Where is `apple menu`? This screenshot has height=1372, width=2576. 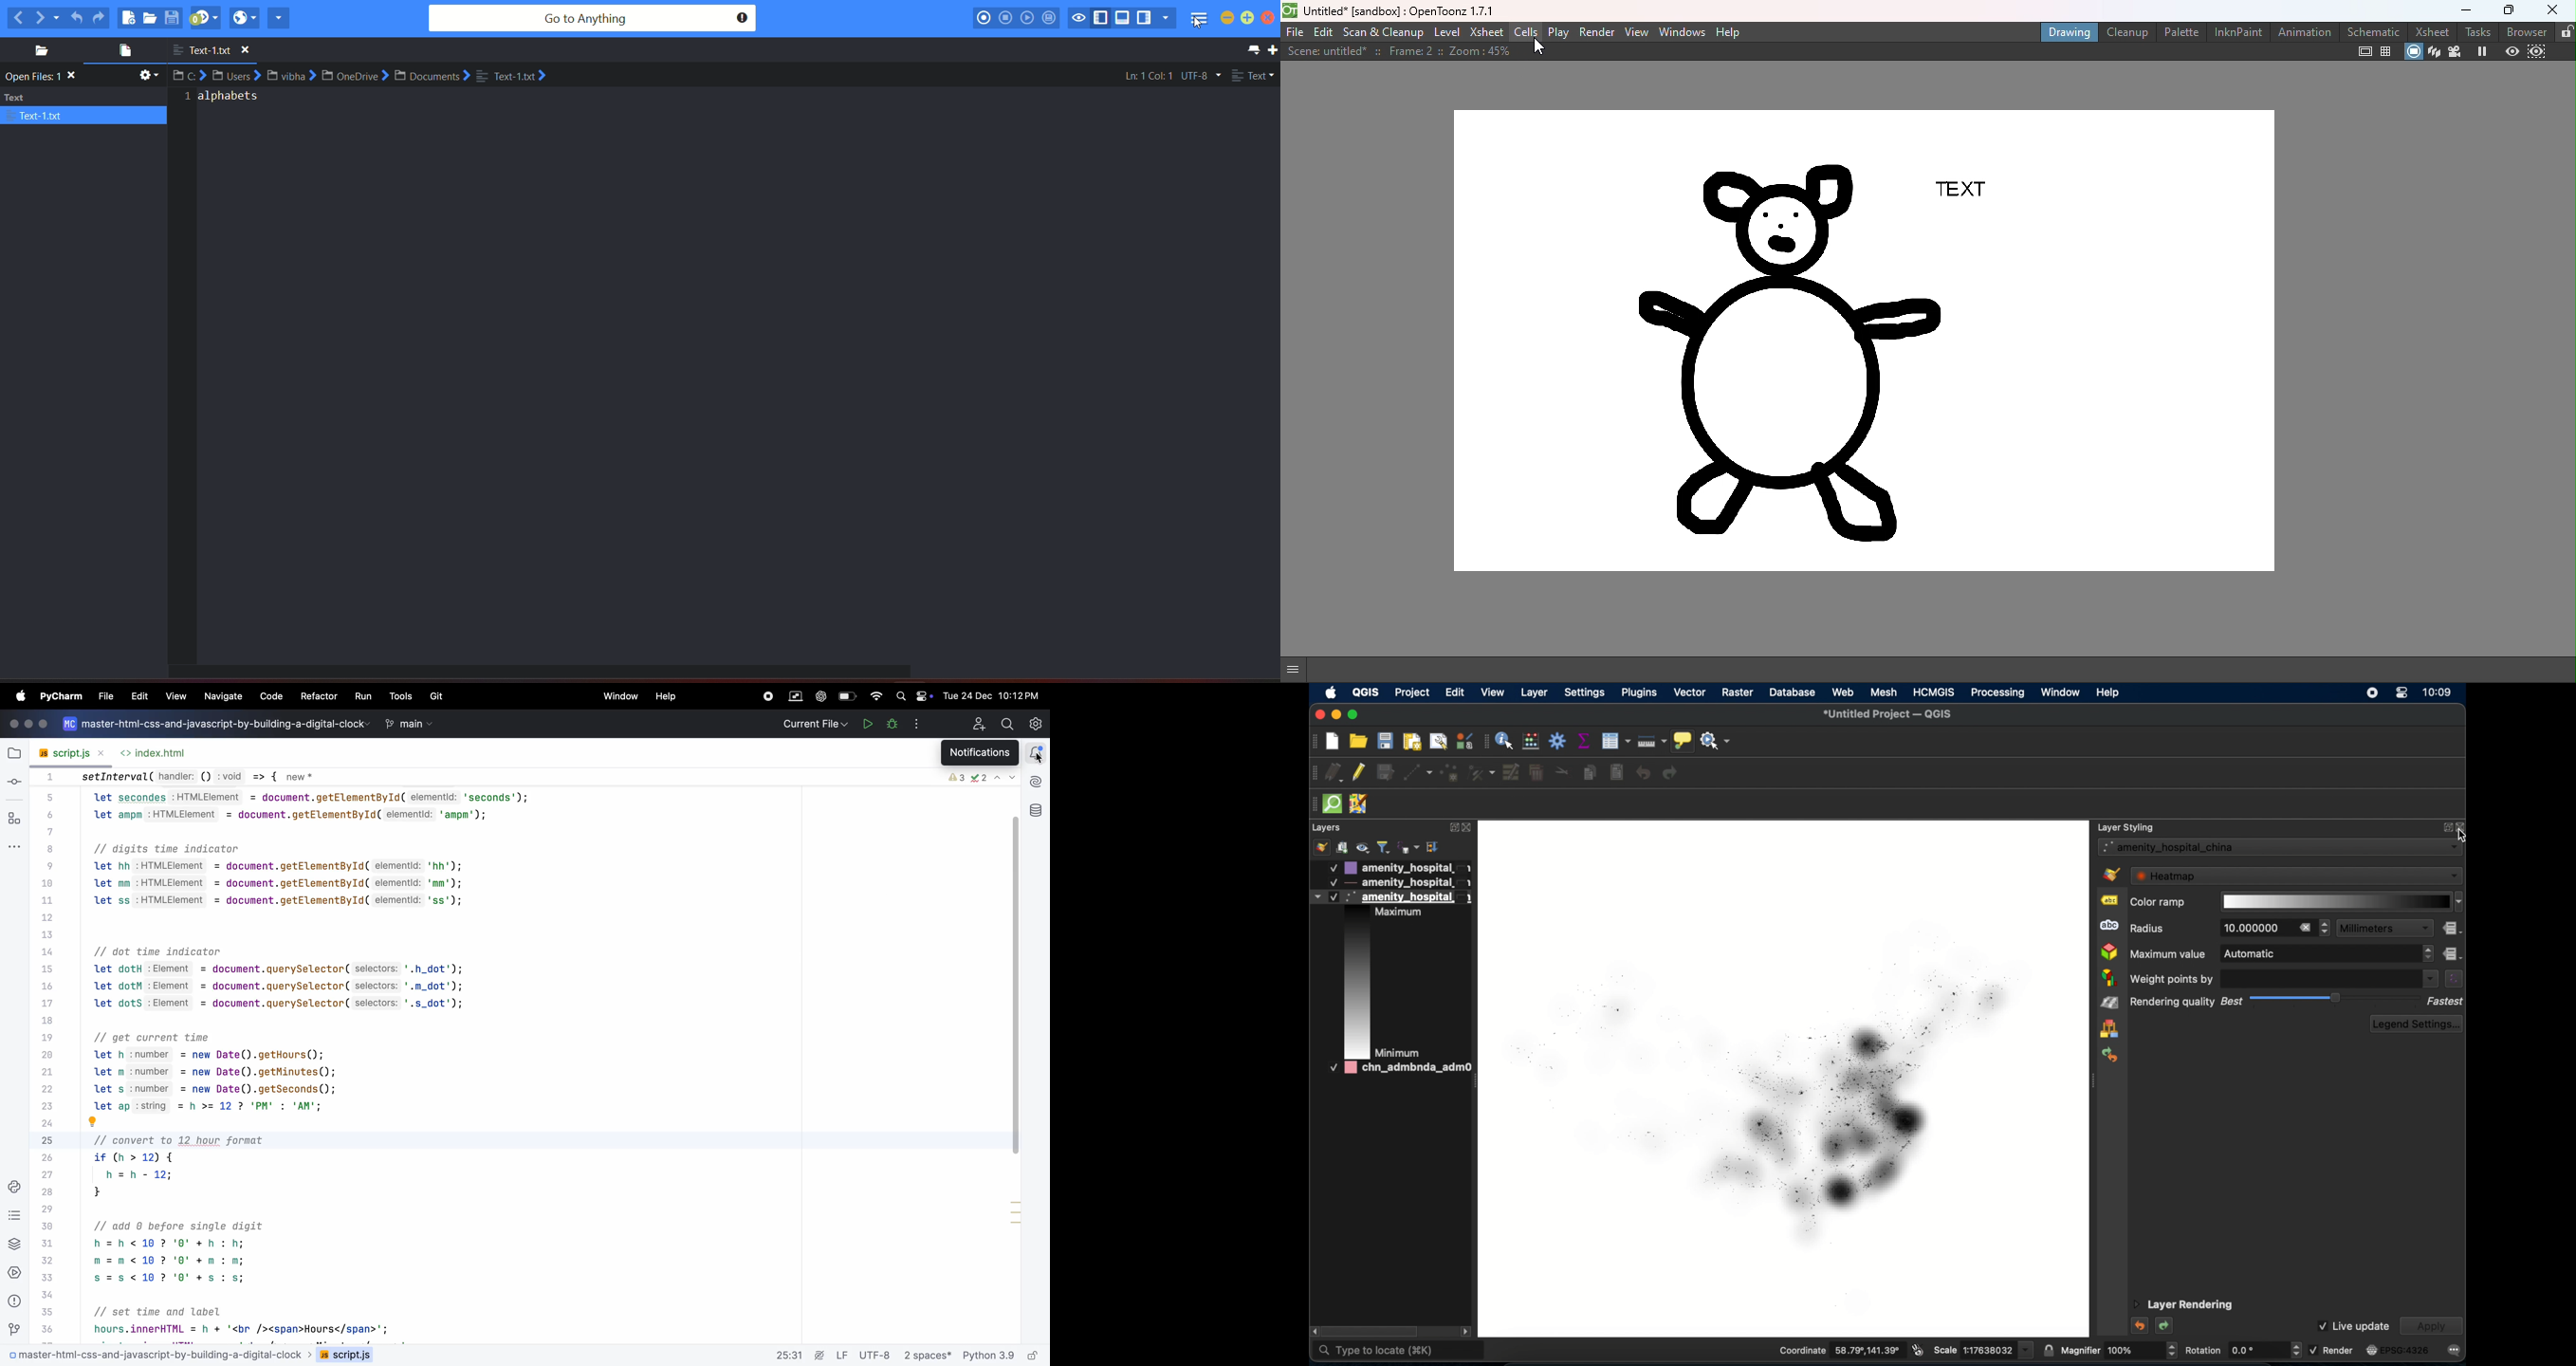
apple menu is located at coordinates (18, 696).